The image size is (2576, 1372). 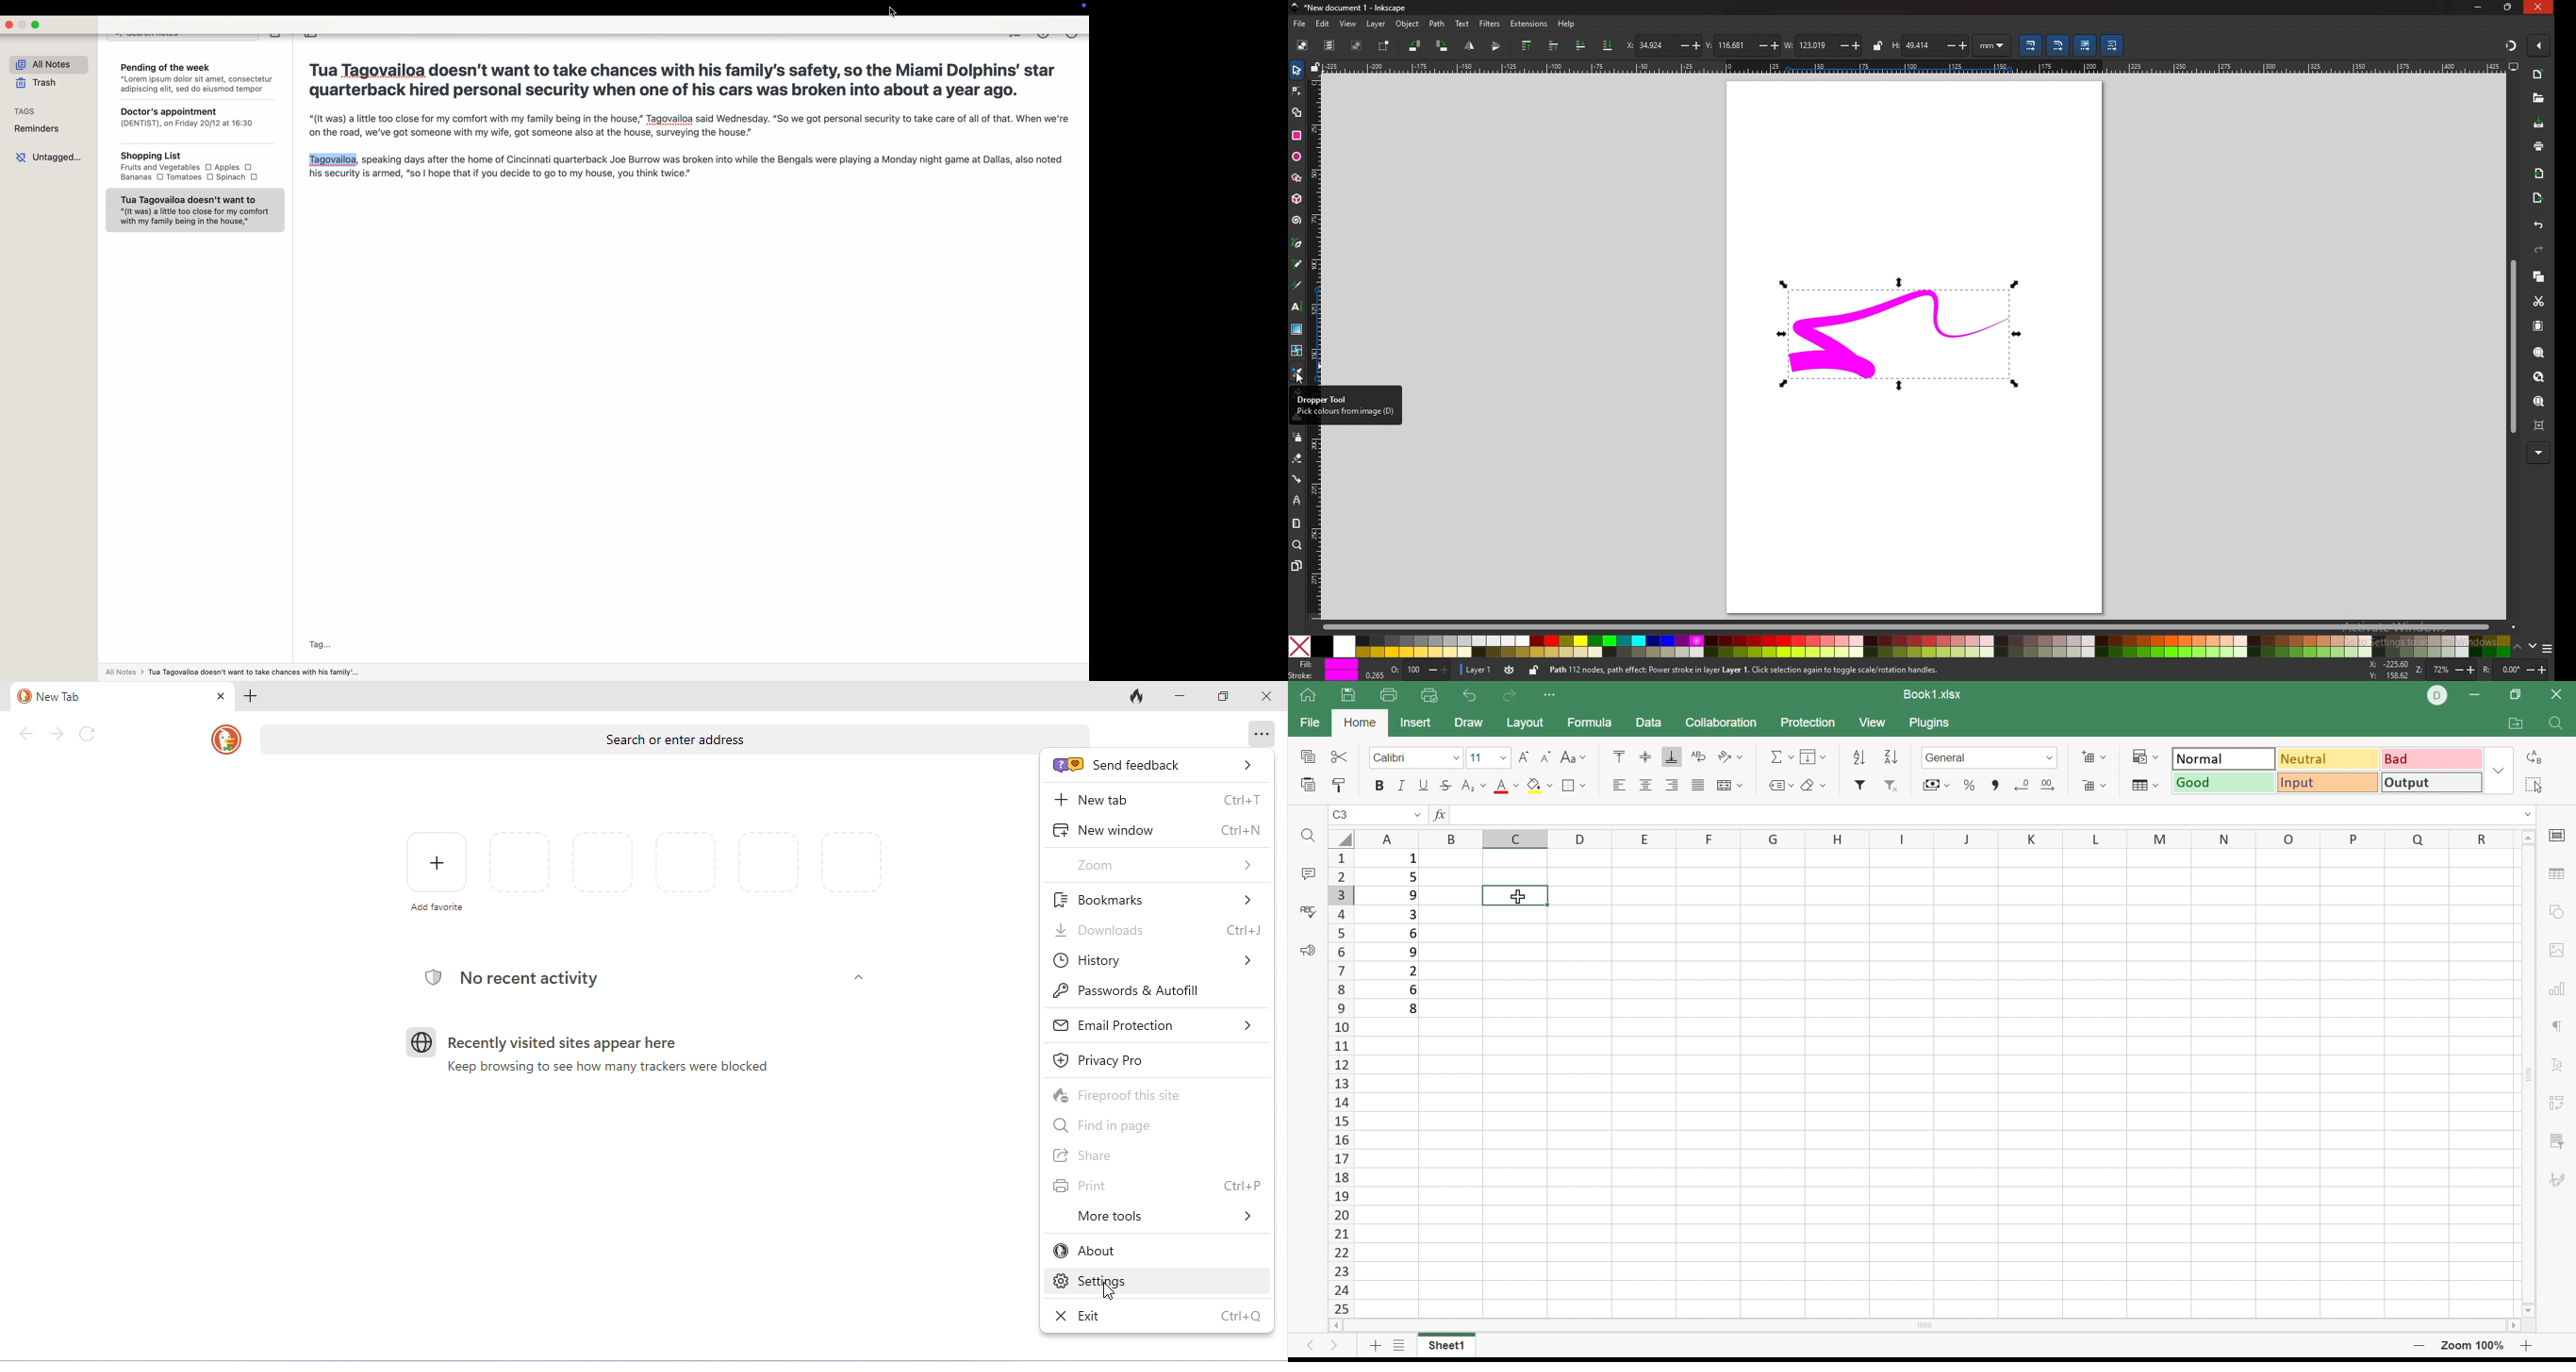 What do you see at coordinates (2539, 47) in the screenshot?
I see `enable snapping` at bounding box center [2539, 47].